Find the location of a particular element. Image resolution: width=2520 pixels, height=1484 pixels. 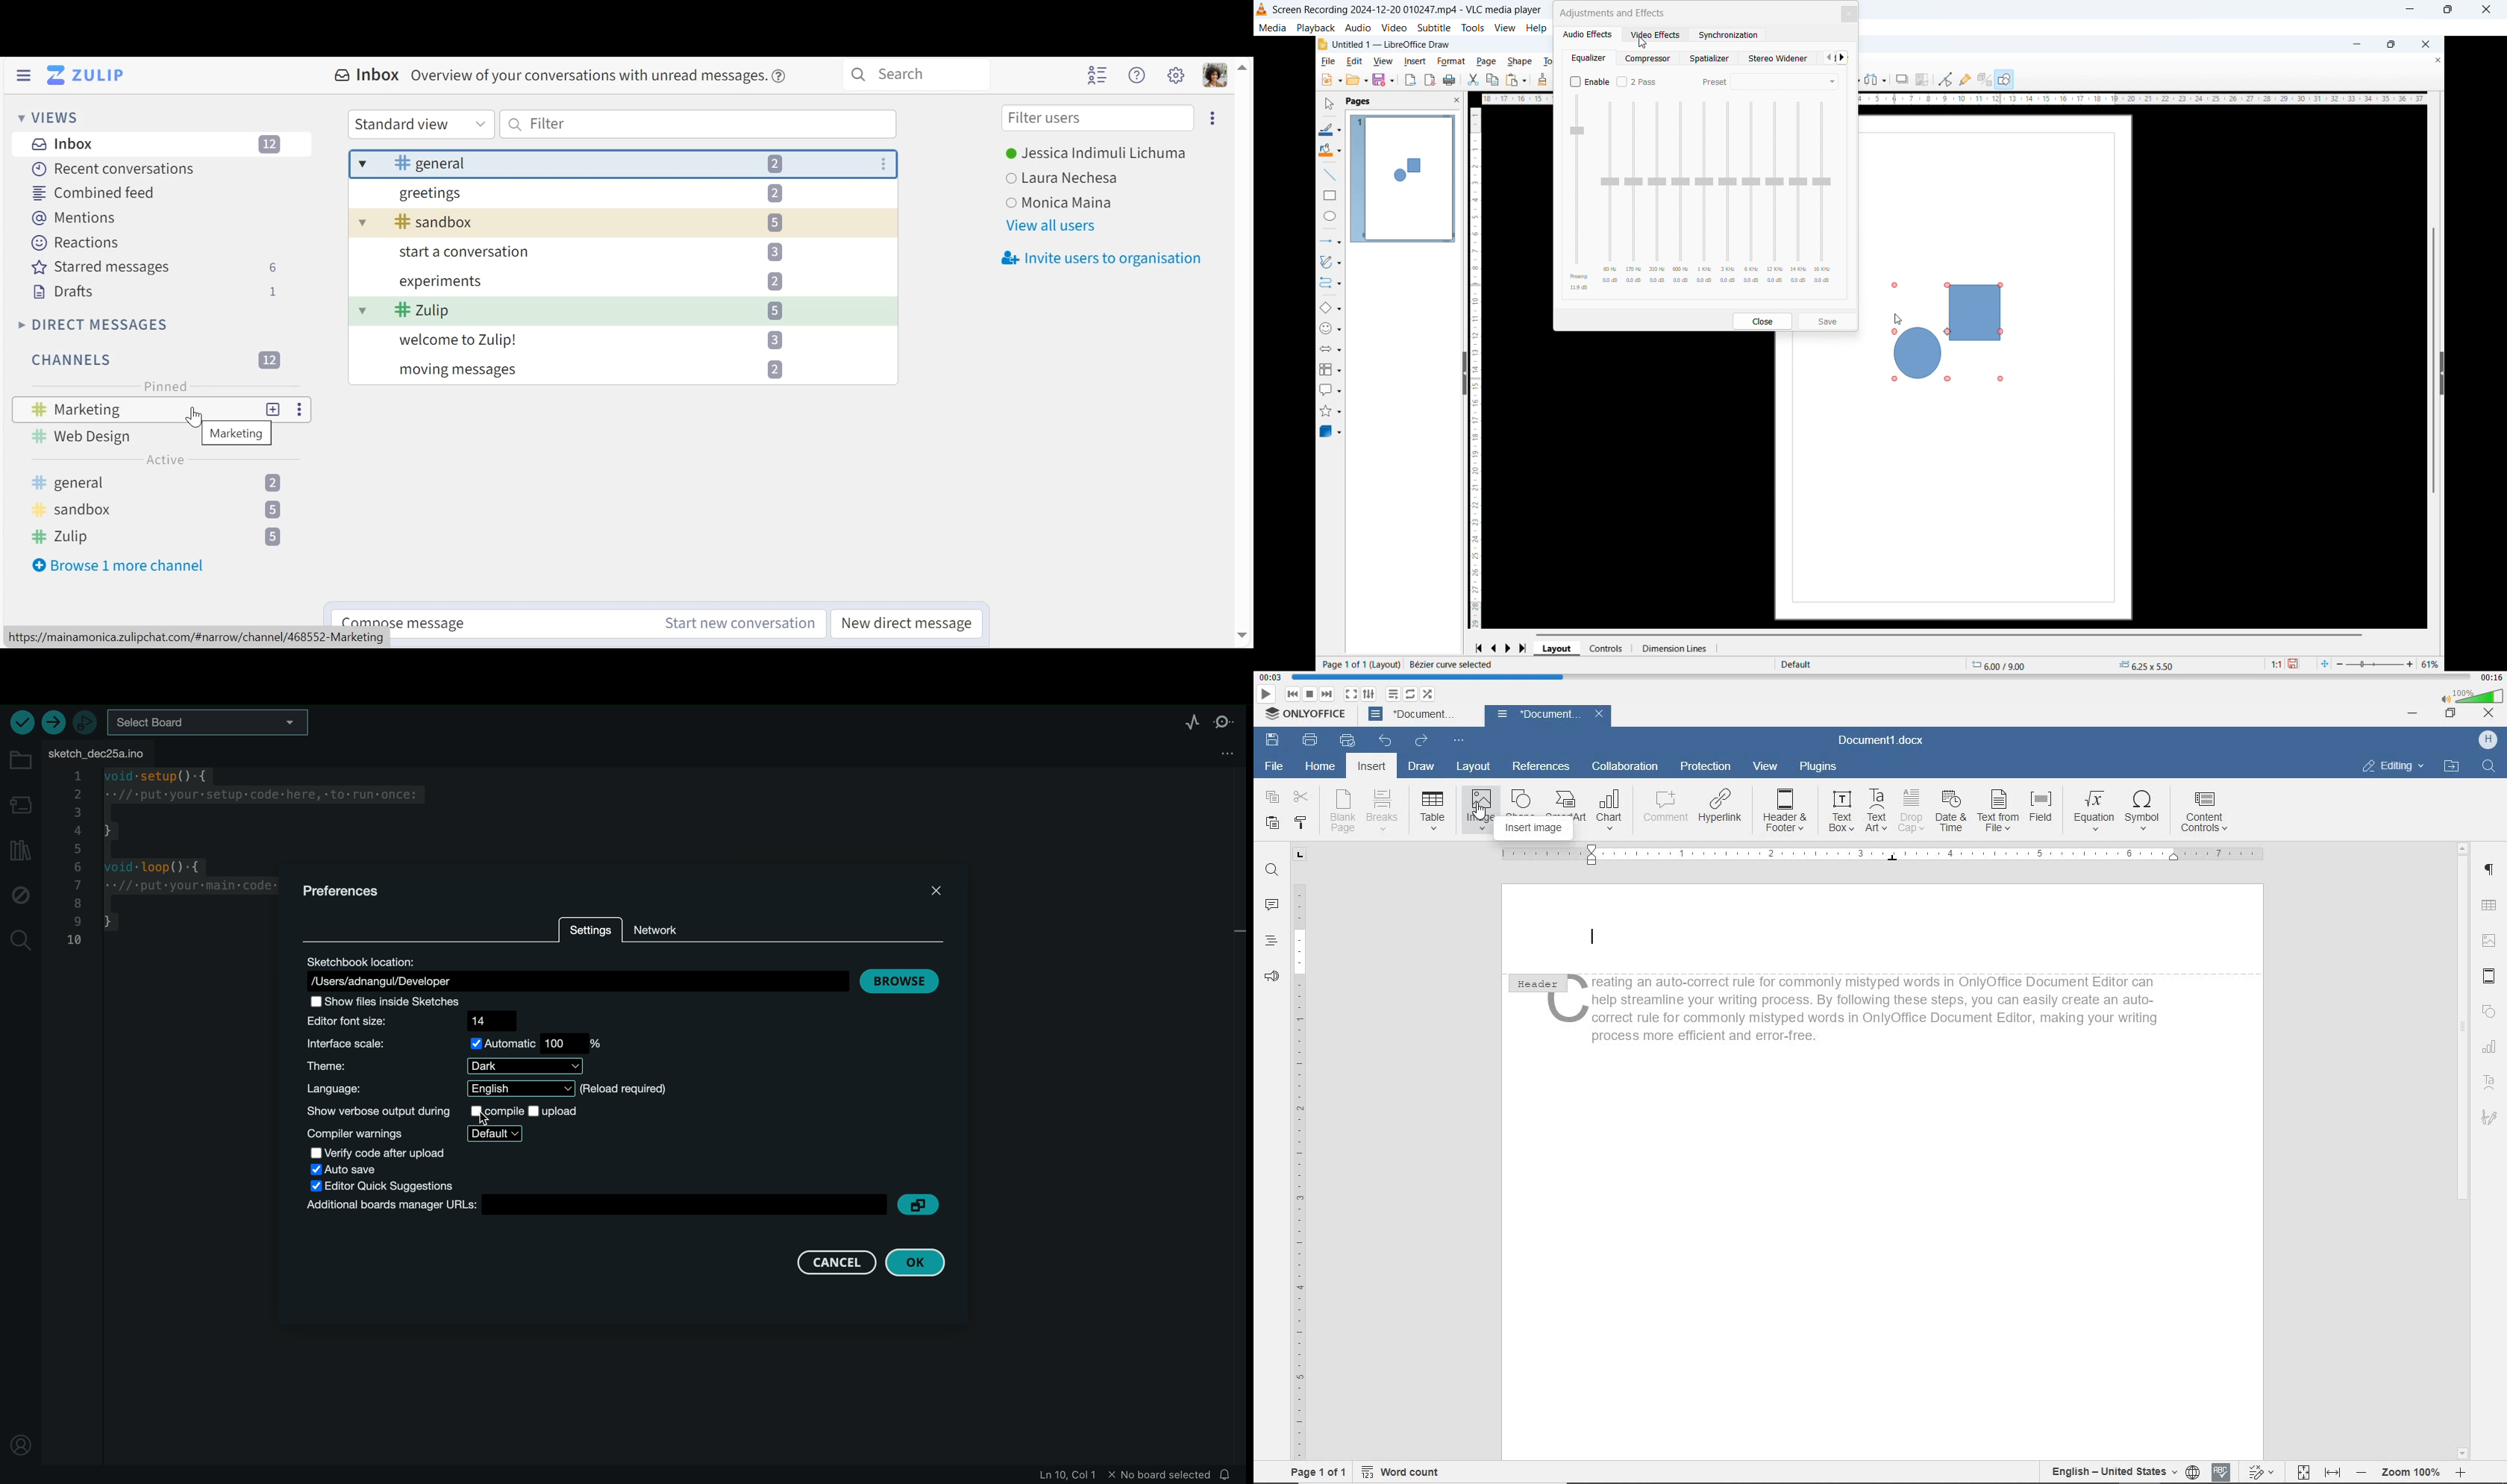

RULER is located at coordinates (1884, 857).